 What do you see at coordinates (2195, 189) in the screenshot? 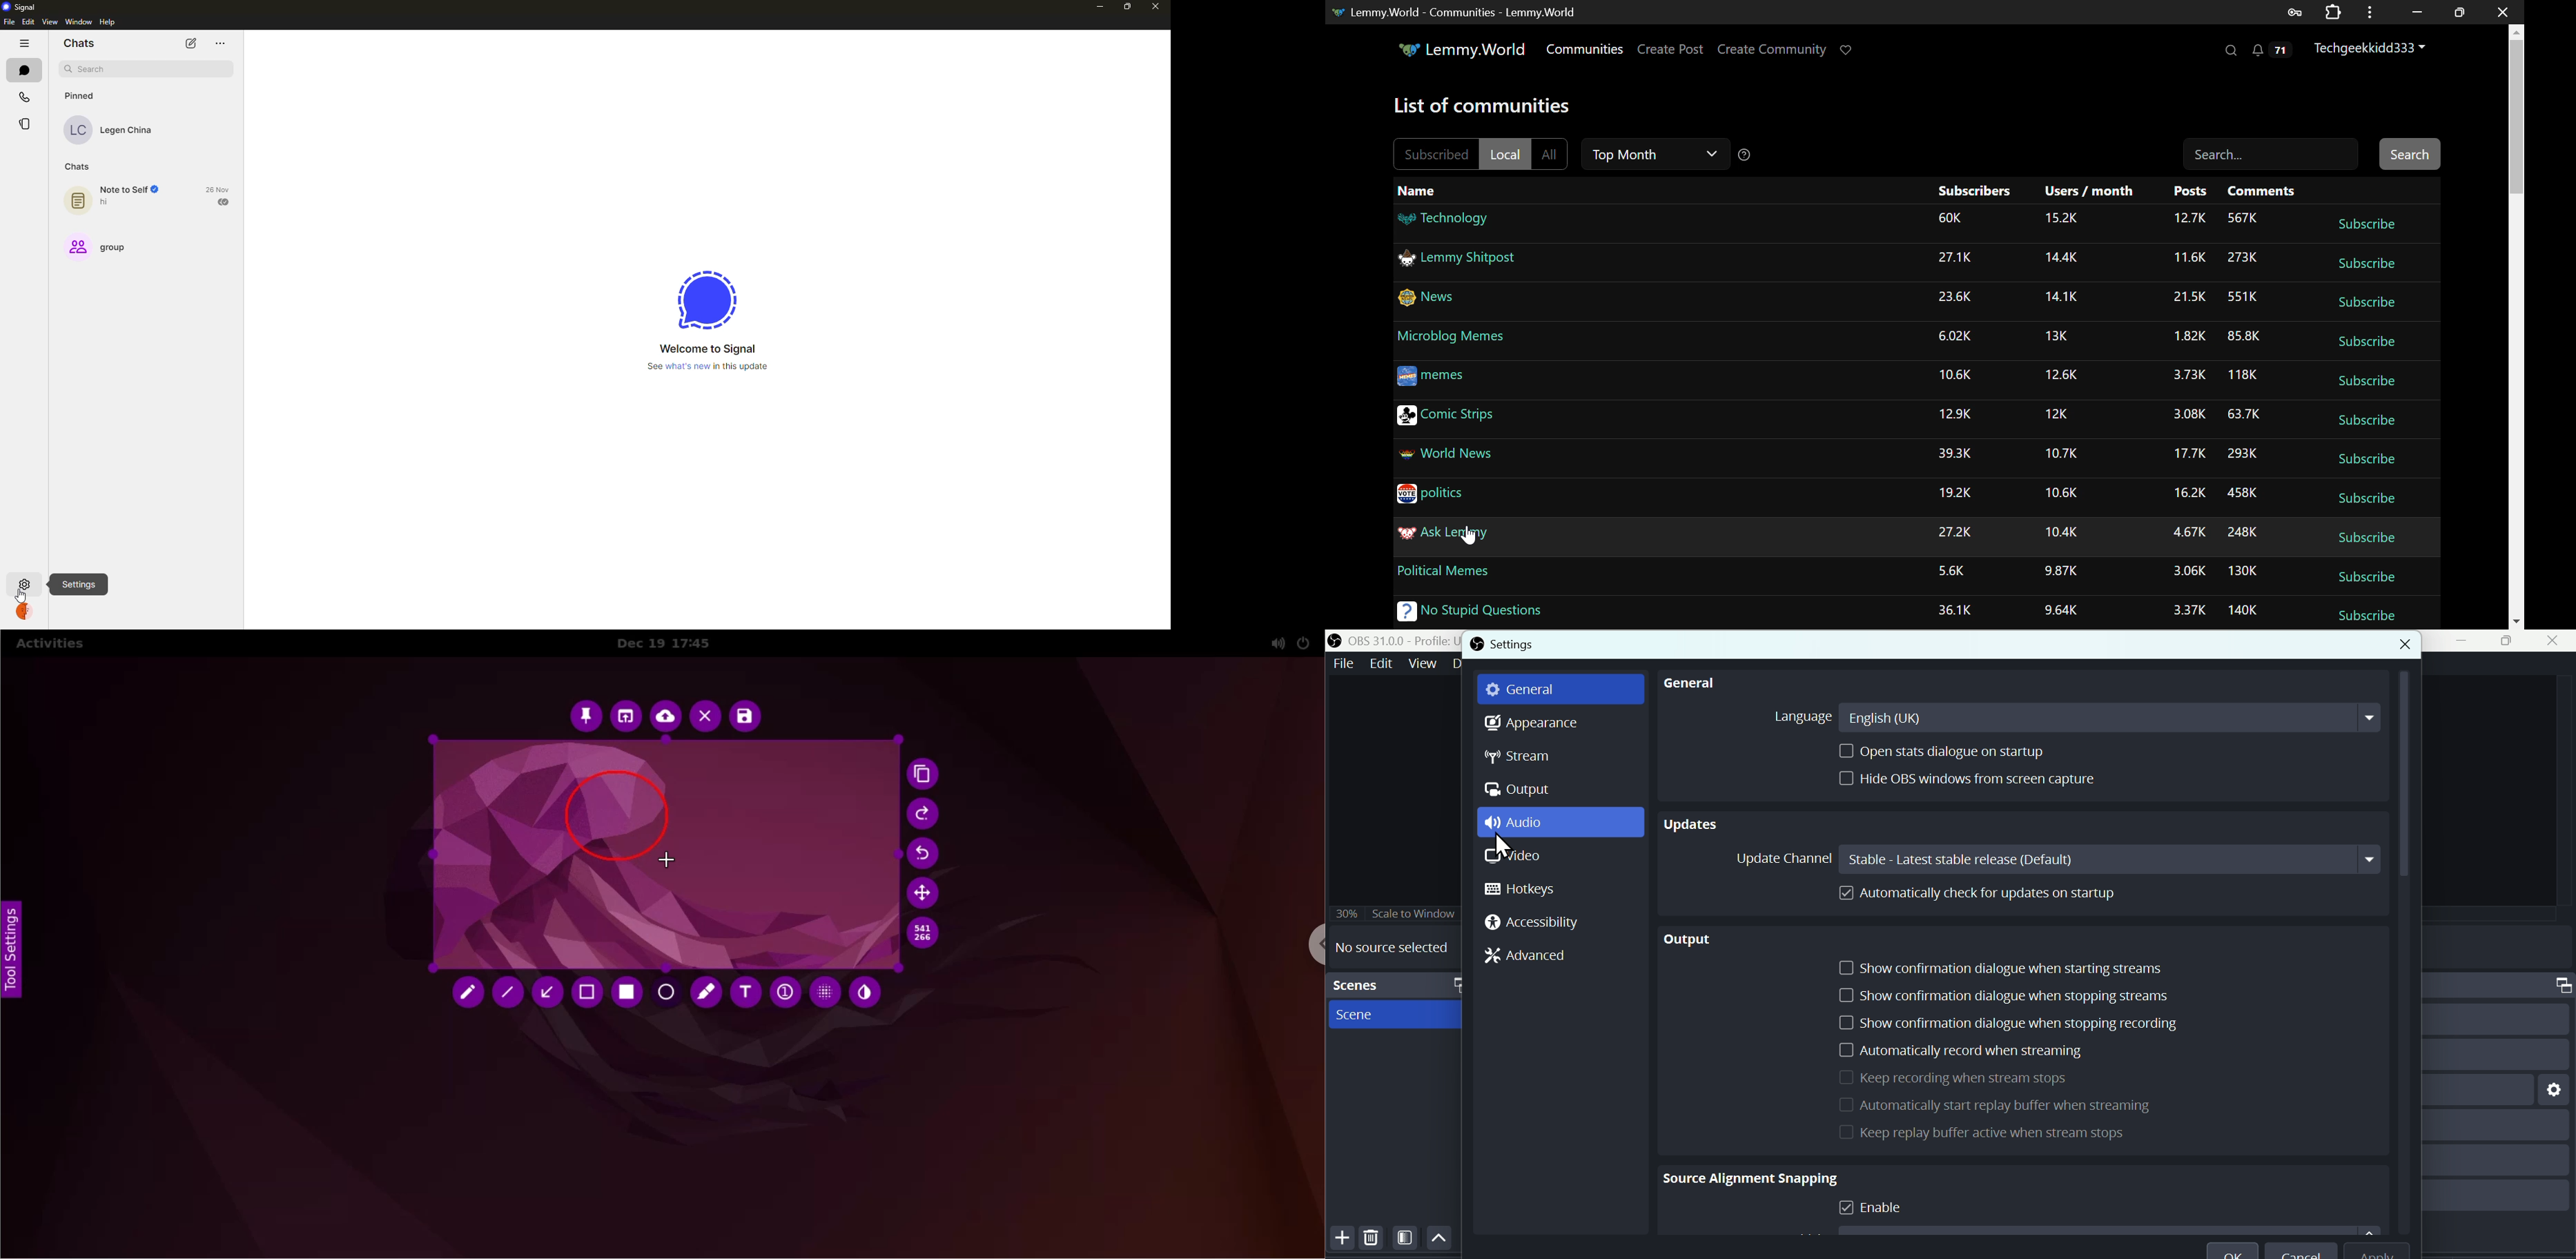
I see `Posts Column Headings` at bounding box center [2195, 189].